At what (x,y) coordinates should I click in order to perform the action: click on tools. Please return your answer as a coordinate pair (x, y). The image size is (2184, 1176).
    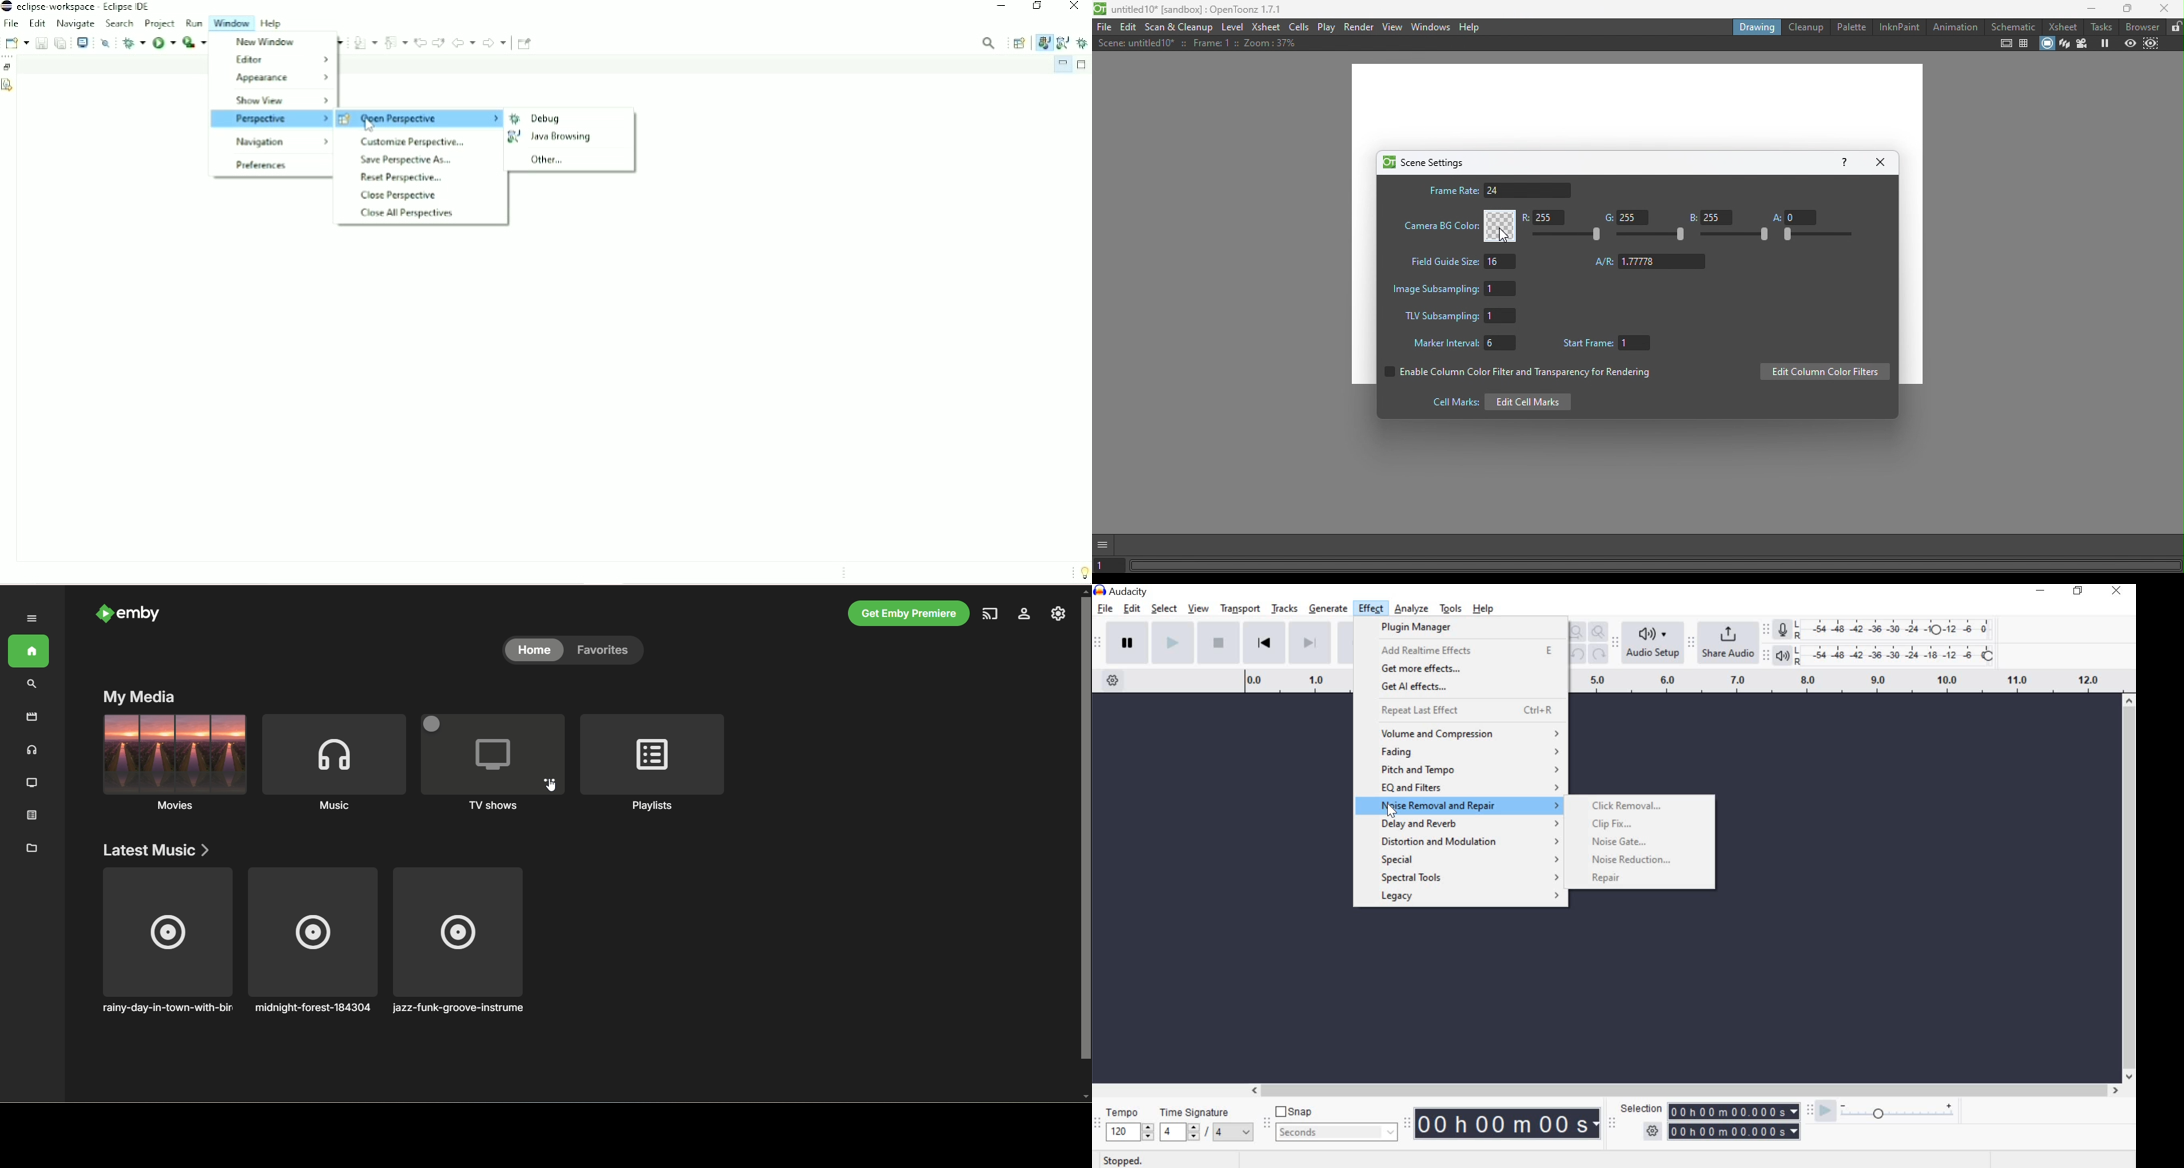
    Looking at the image, I should click on (1451, 608).